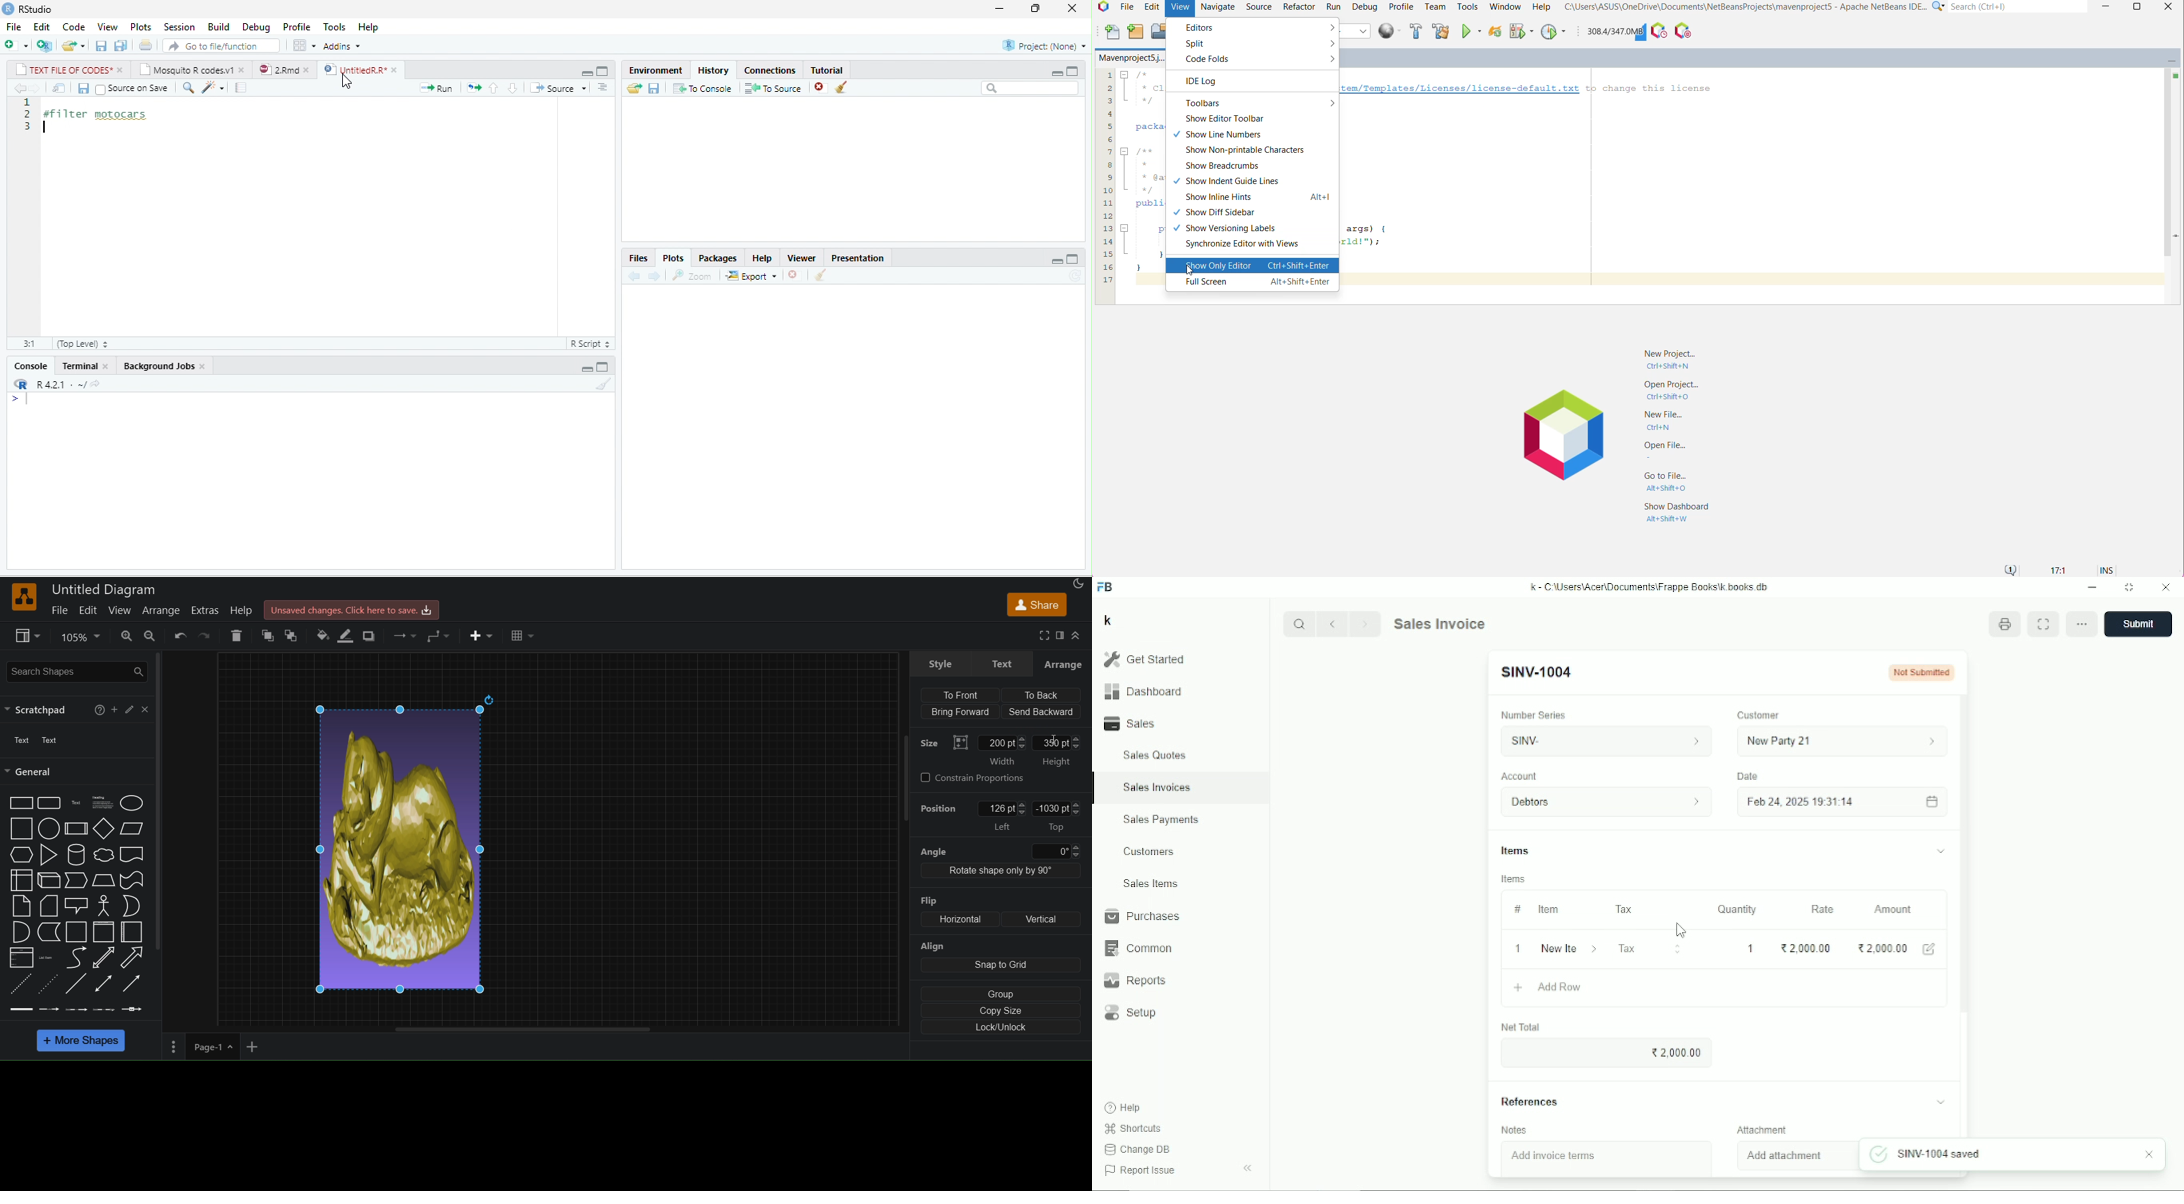  Describe the element at coordinates (205, 610) in the screenshot. I see `extras` at that location.